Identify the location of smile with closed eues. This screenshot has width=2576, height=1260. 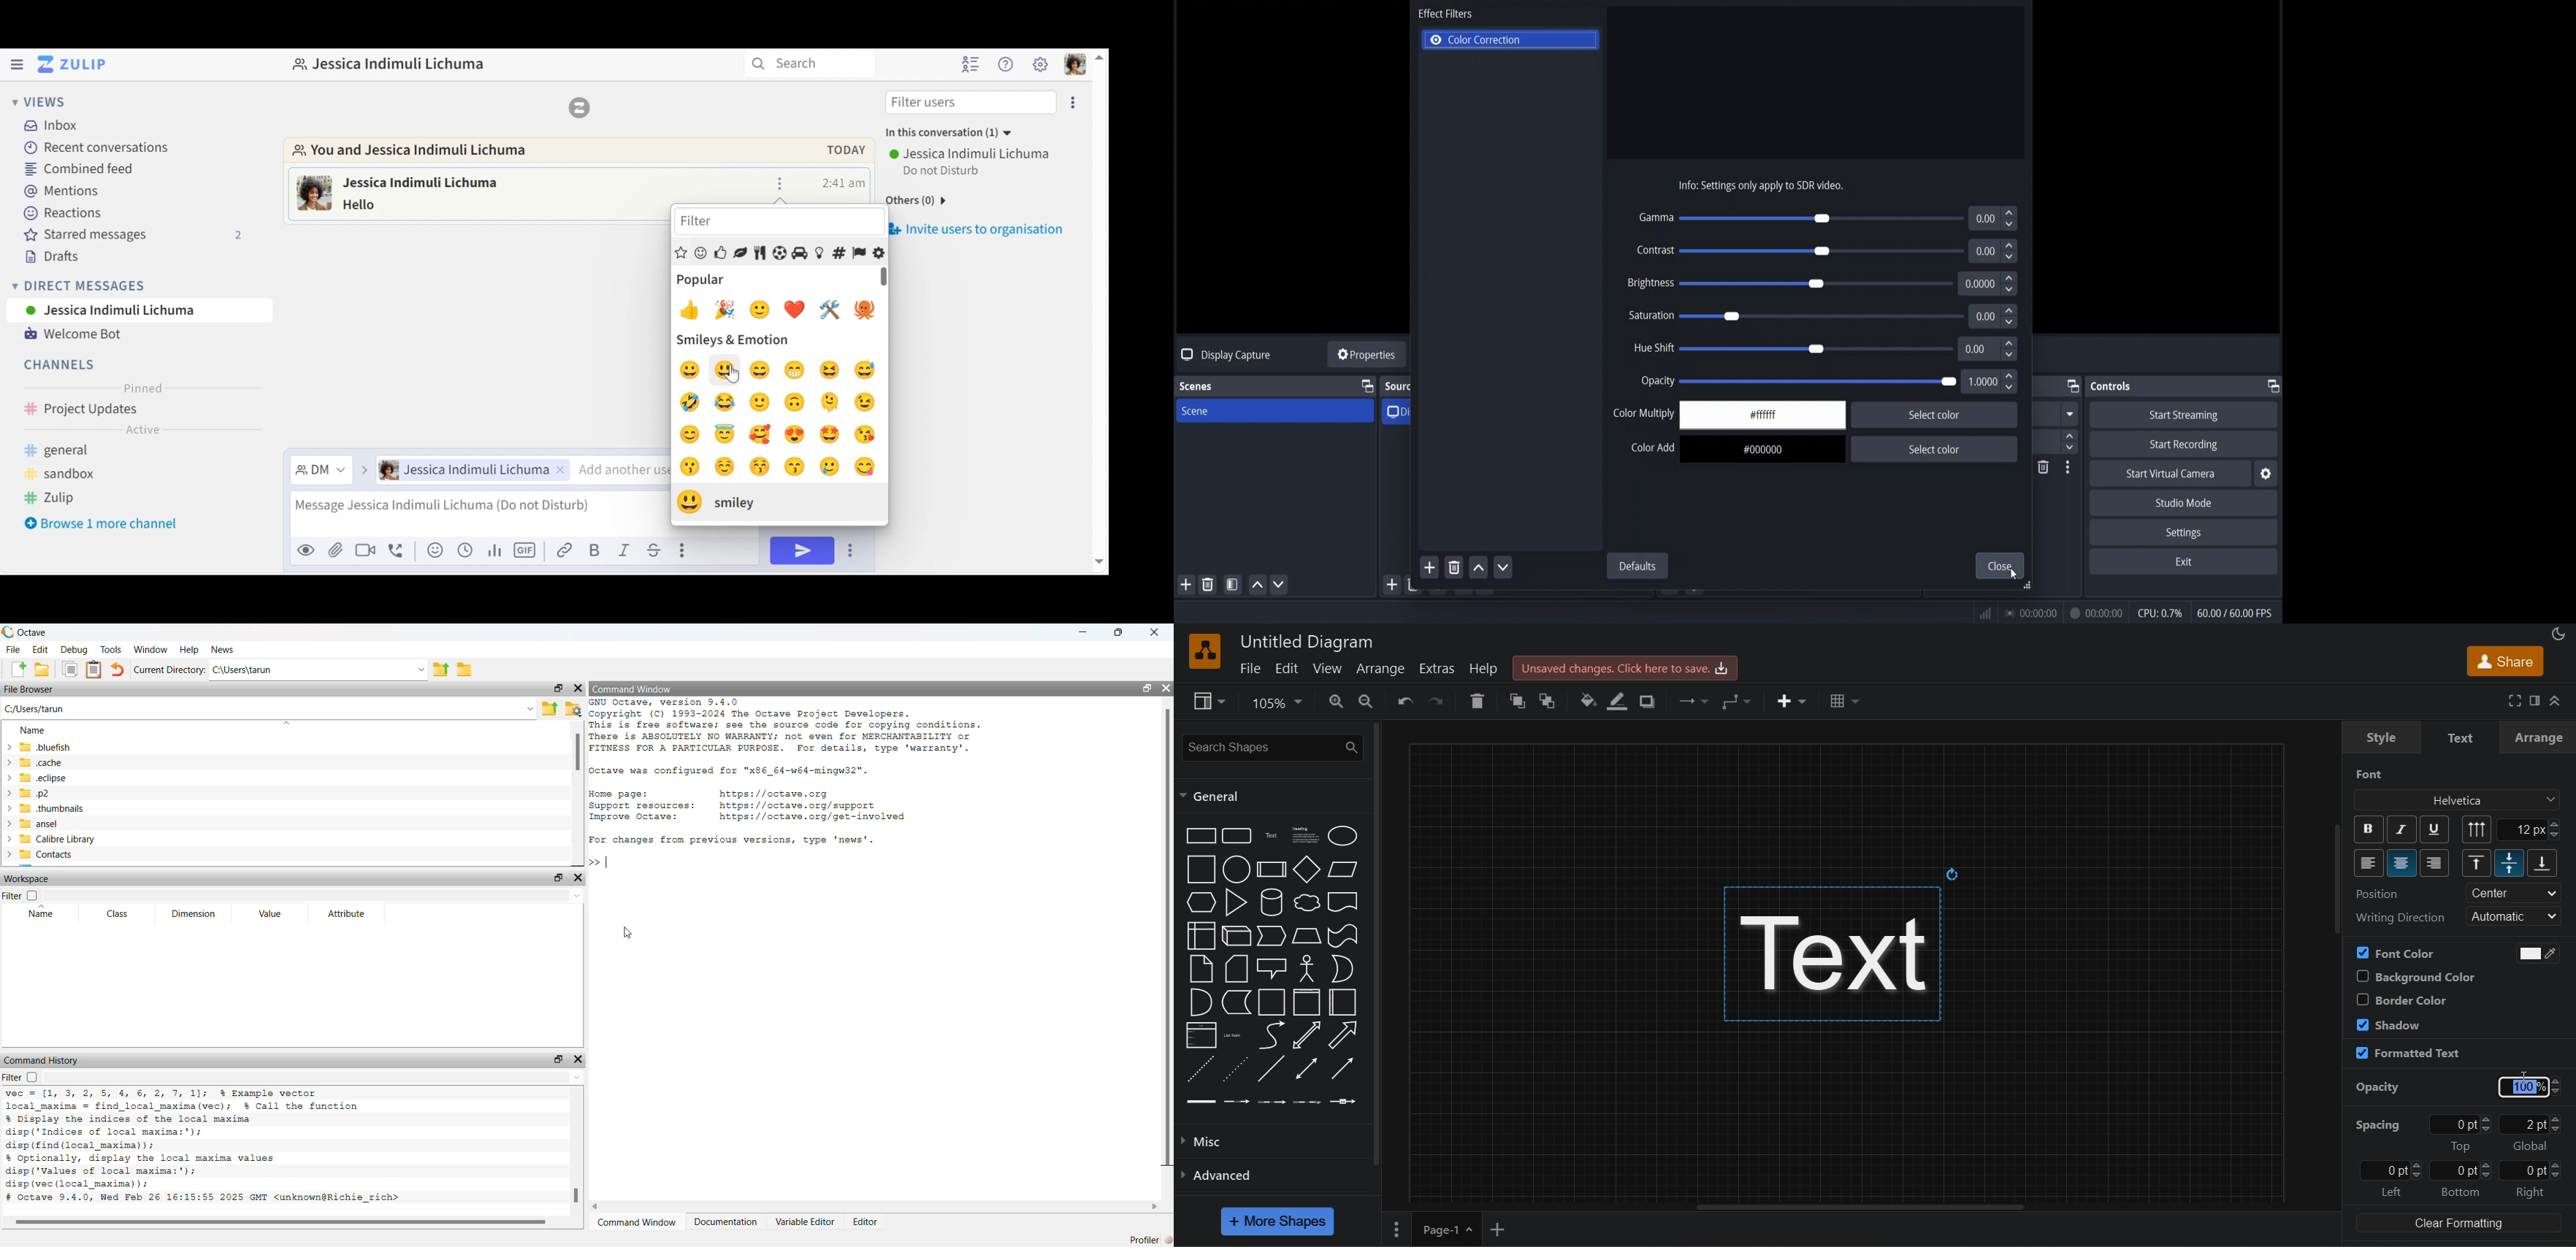
(694, 434).